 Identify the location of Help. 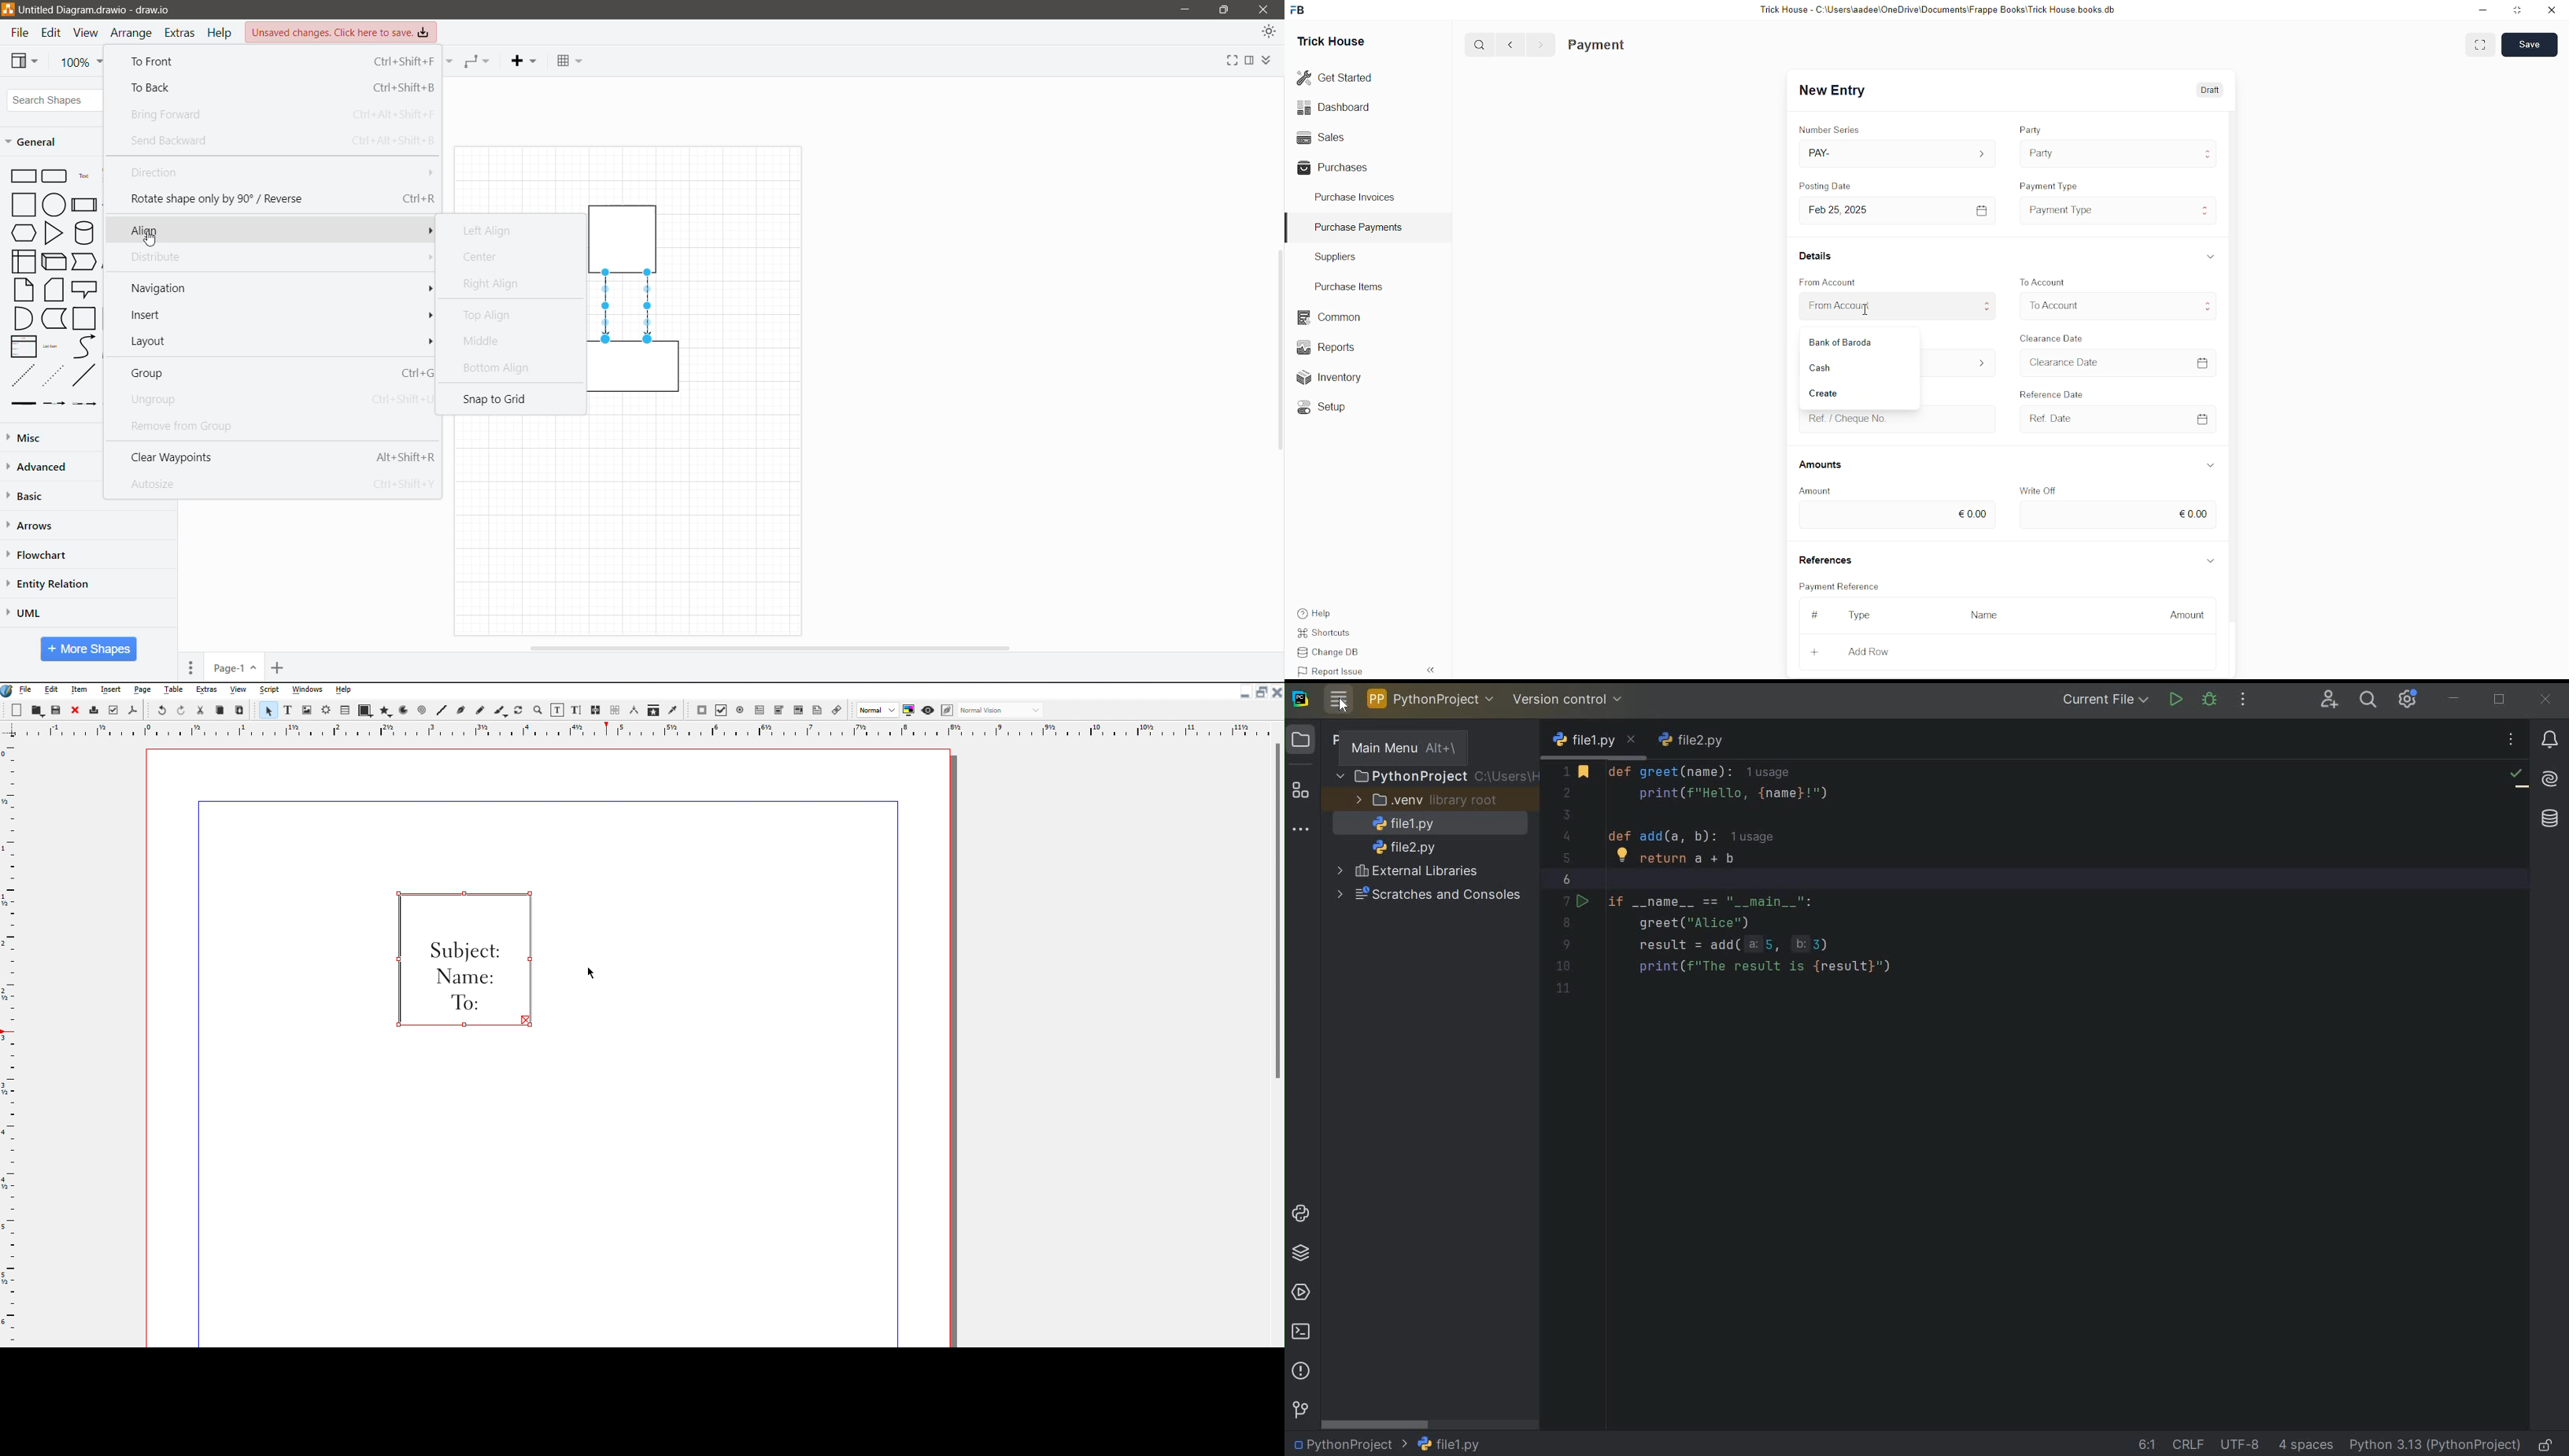
(221, 33).